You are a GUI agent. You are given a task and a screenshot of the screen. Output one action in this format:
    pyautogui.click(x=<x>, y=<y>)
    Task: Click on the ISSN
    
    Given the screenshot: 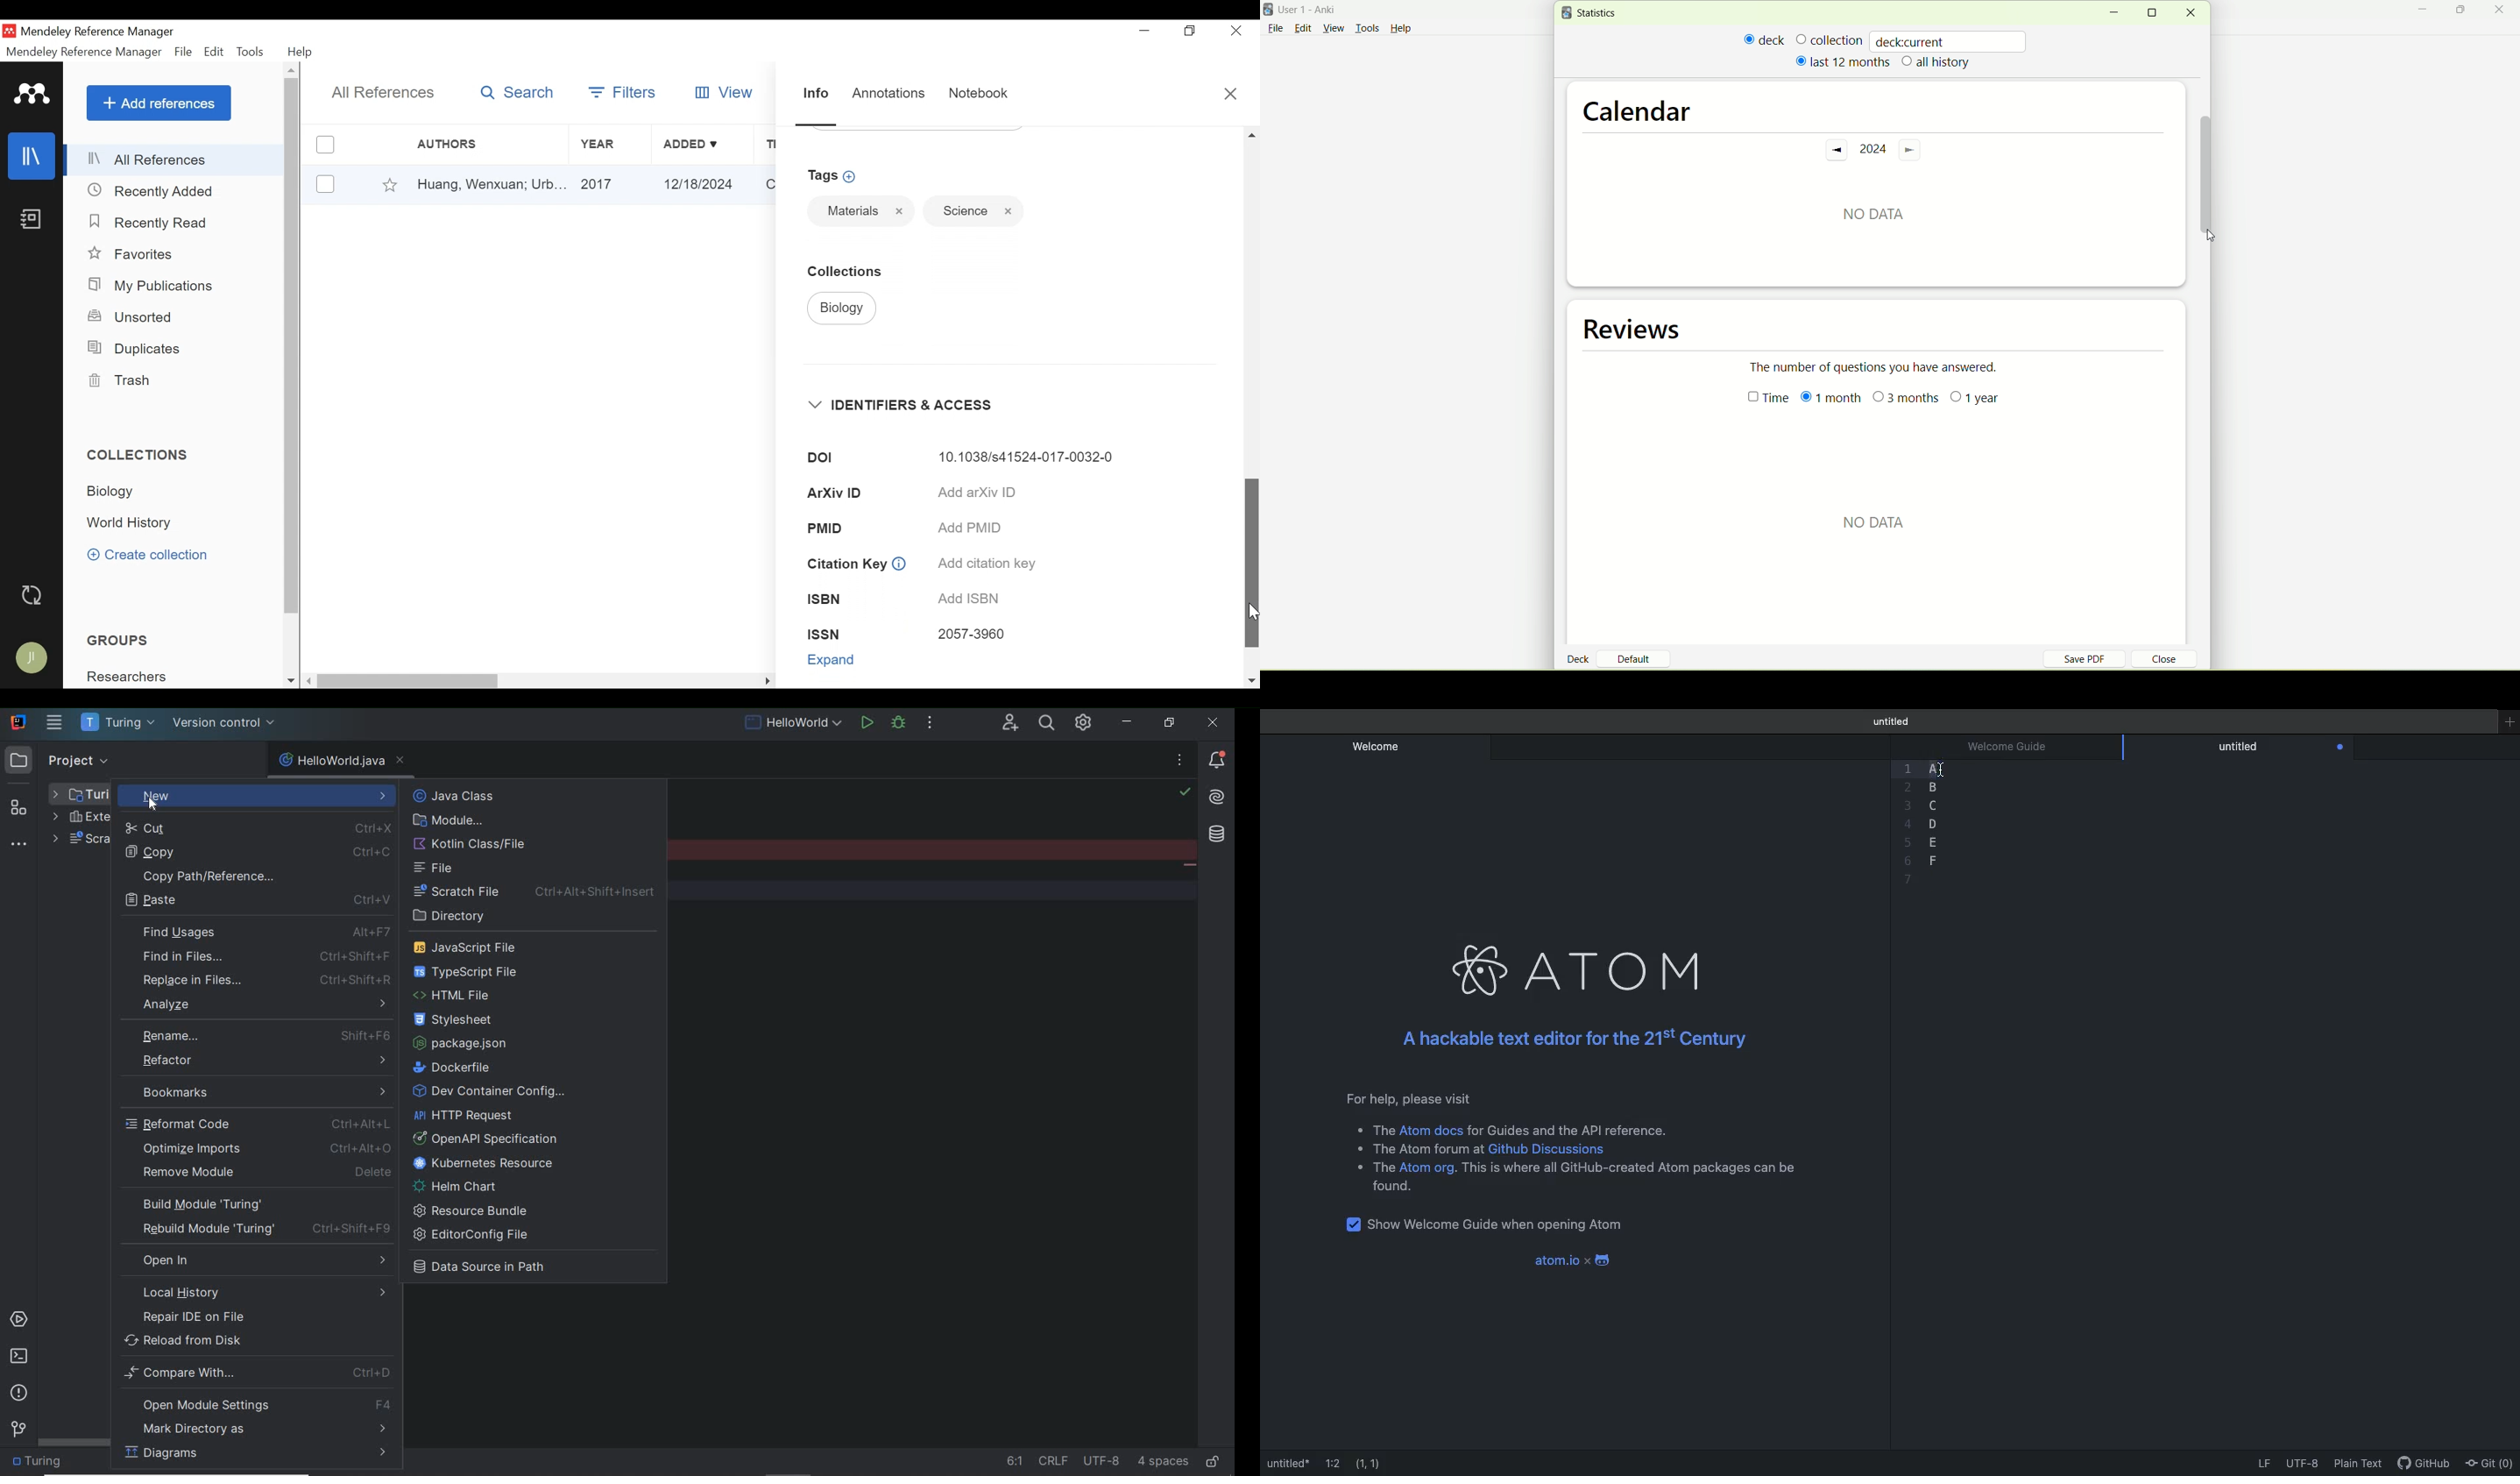 What is the action you would take?
    pyautogui.click(x=824, y=633)
    